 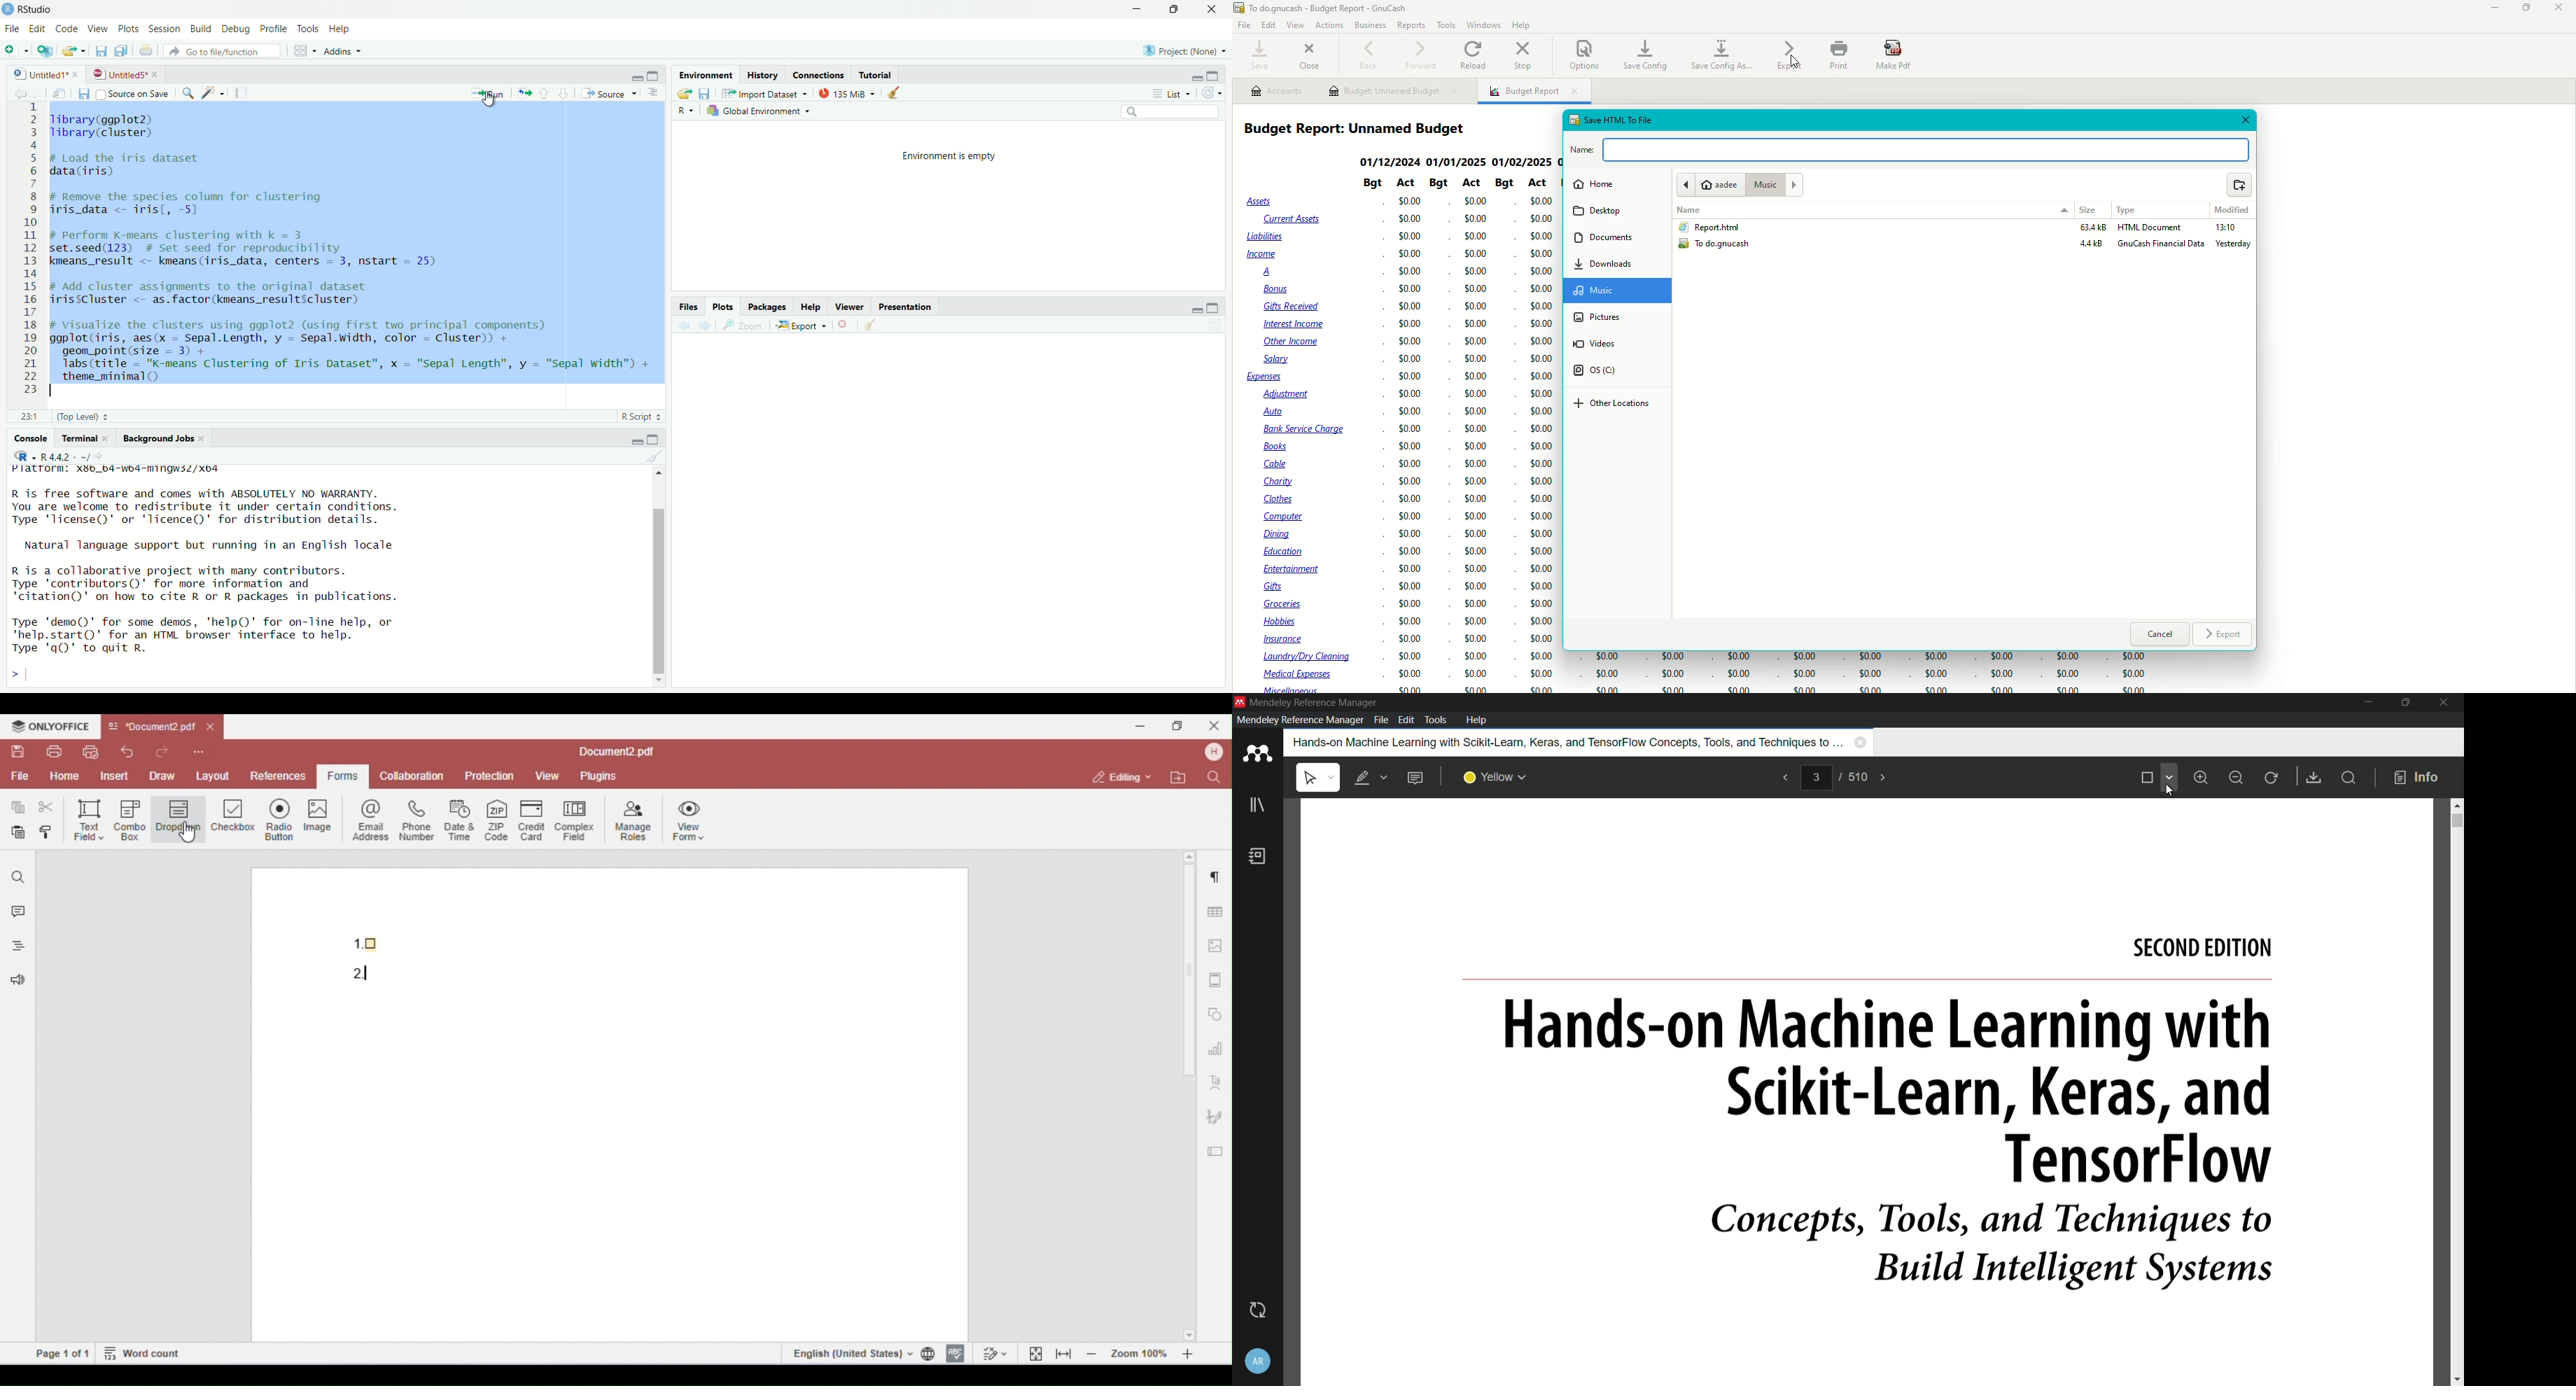 What do you see at coordinates (2203, 778) in the screenshot?
I see `zoom in` at bounding box center [2203, 778].